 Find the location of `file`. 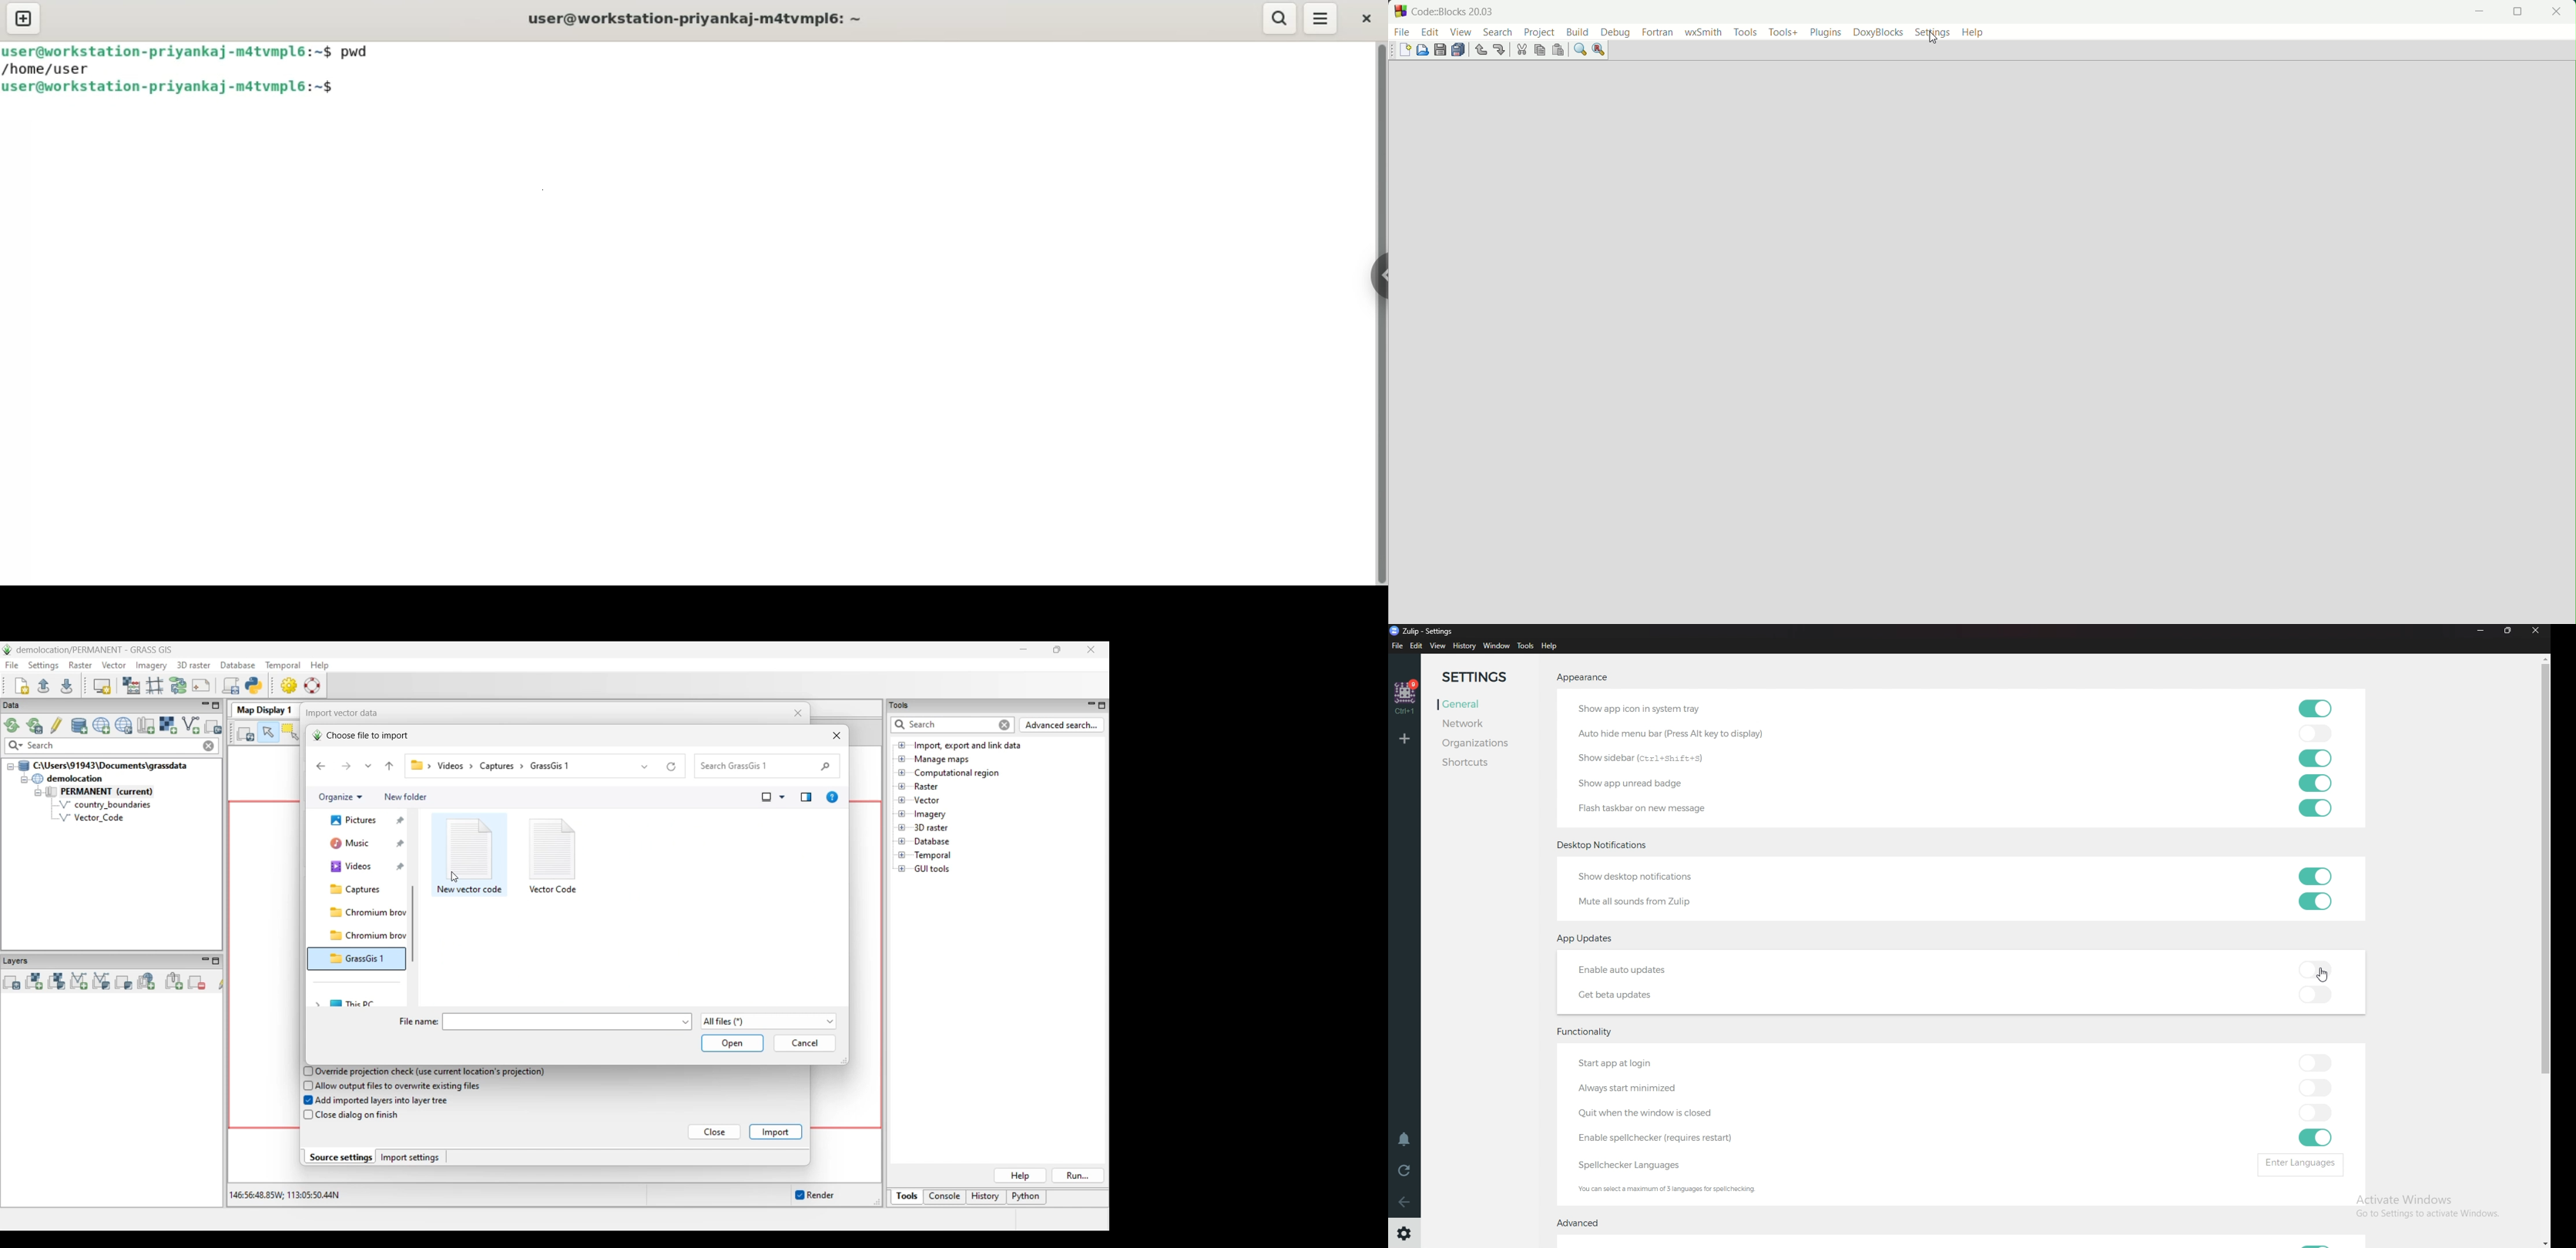

file is located at coordinates (1397, 646).